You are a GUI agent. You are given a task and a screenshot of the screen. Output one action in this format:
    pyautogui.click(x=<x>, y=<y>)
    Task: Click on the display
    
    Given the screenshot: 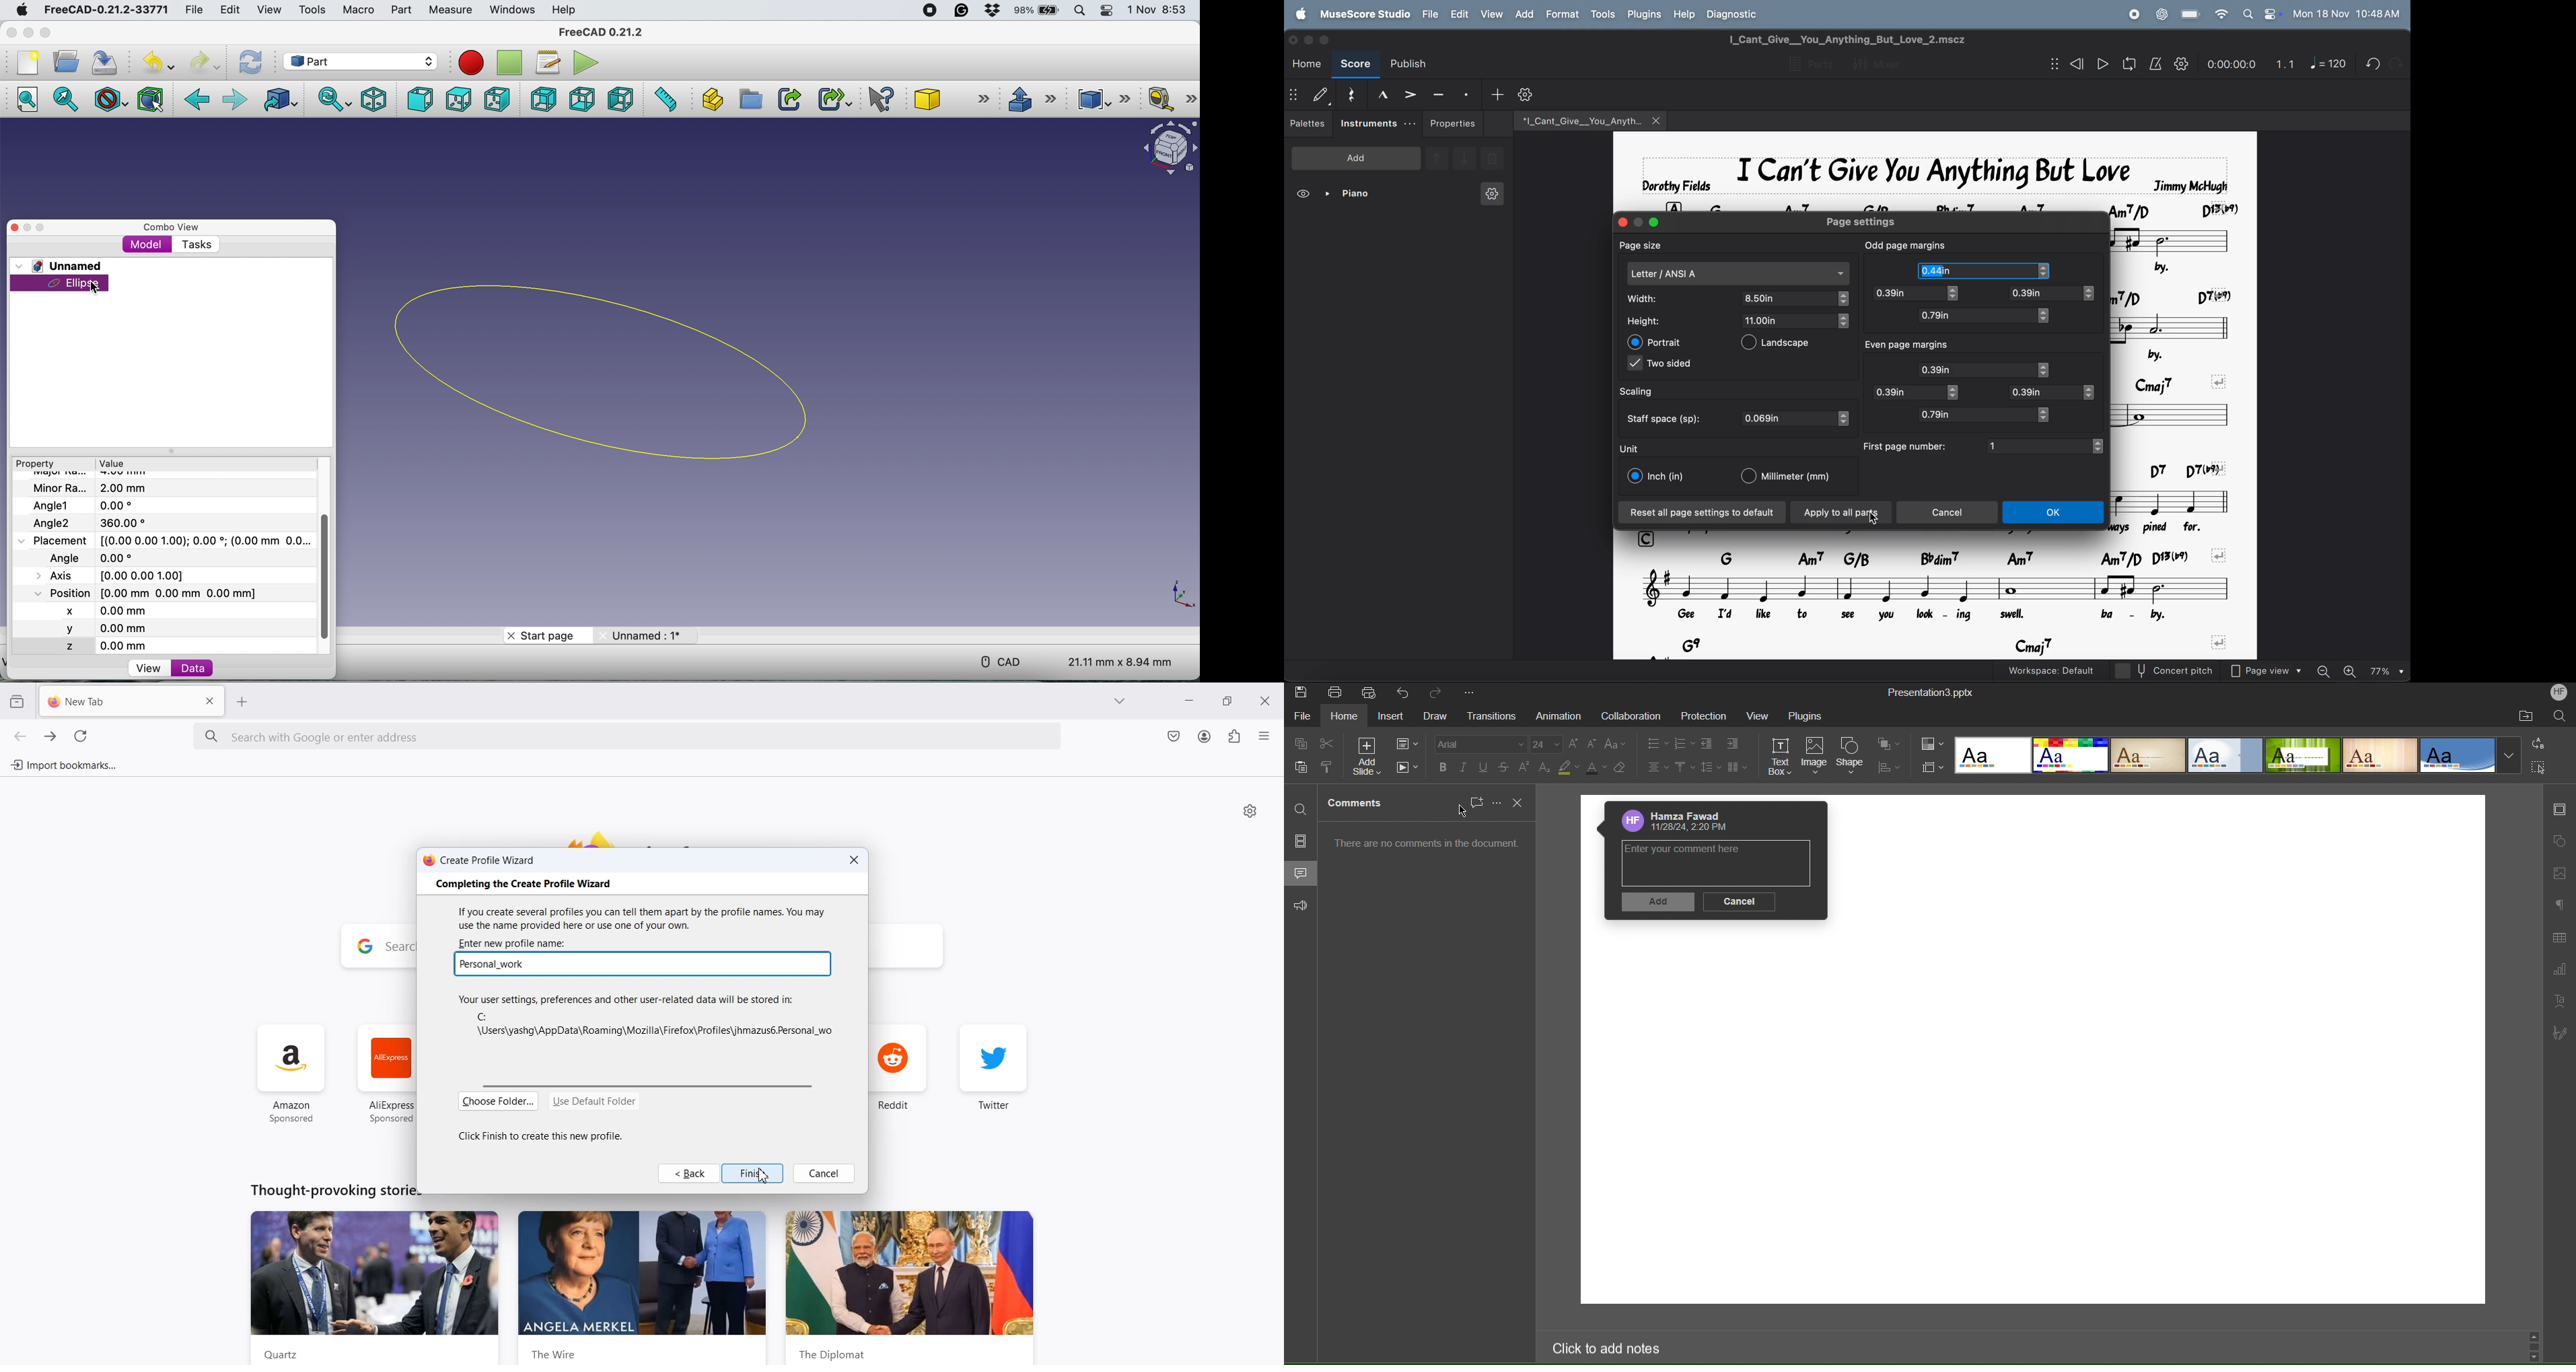 What is the action you would take?
    pyautogui.click(x=1320, y=94)
    